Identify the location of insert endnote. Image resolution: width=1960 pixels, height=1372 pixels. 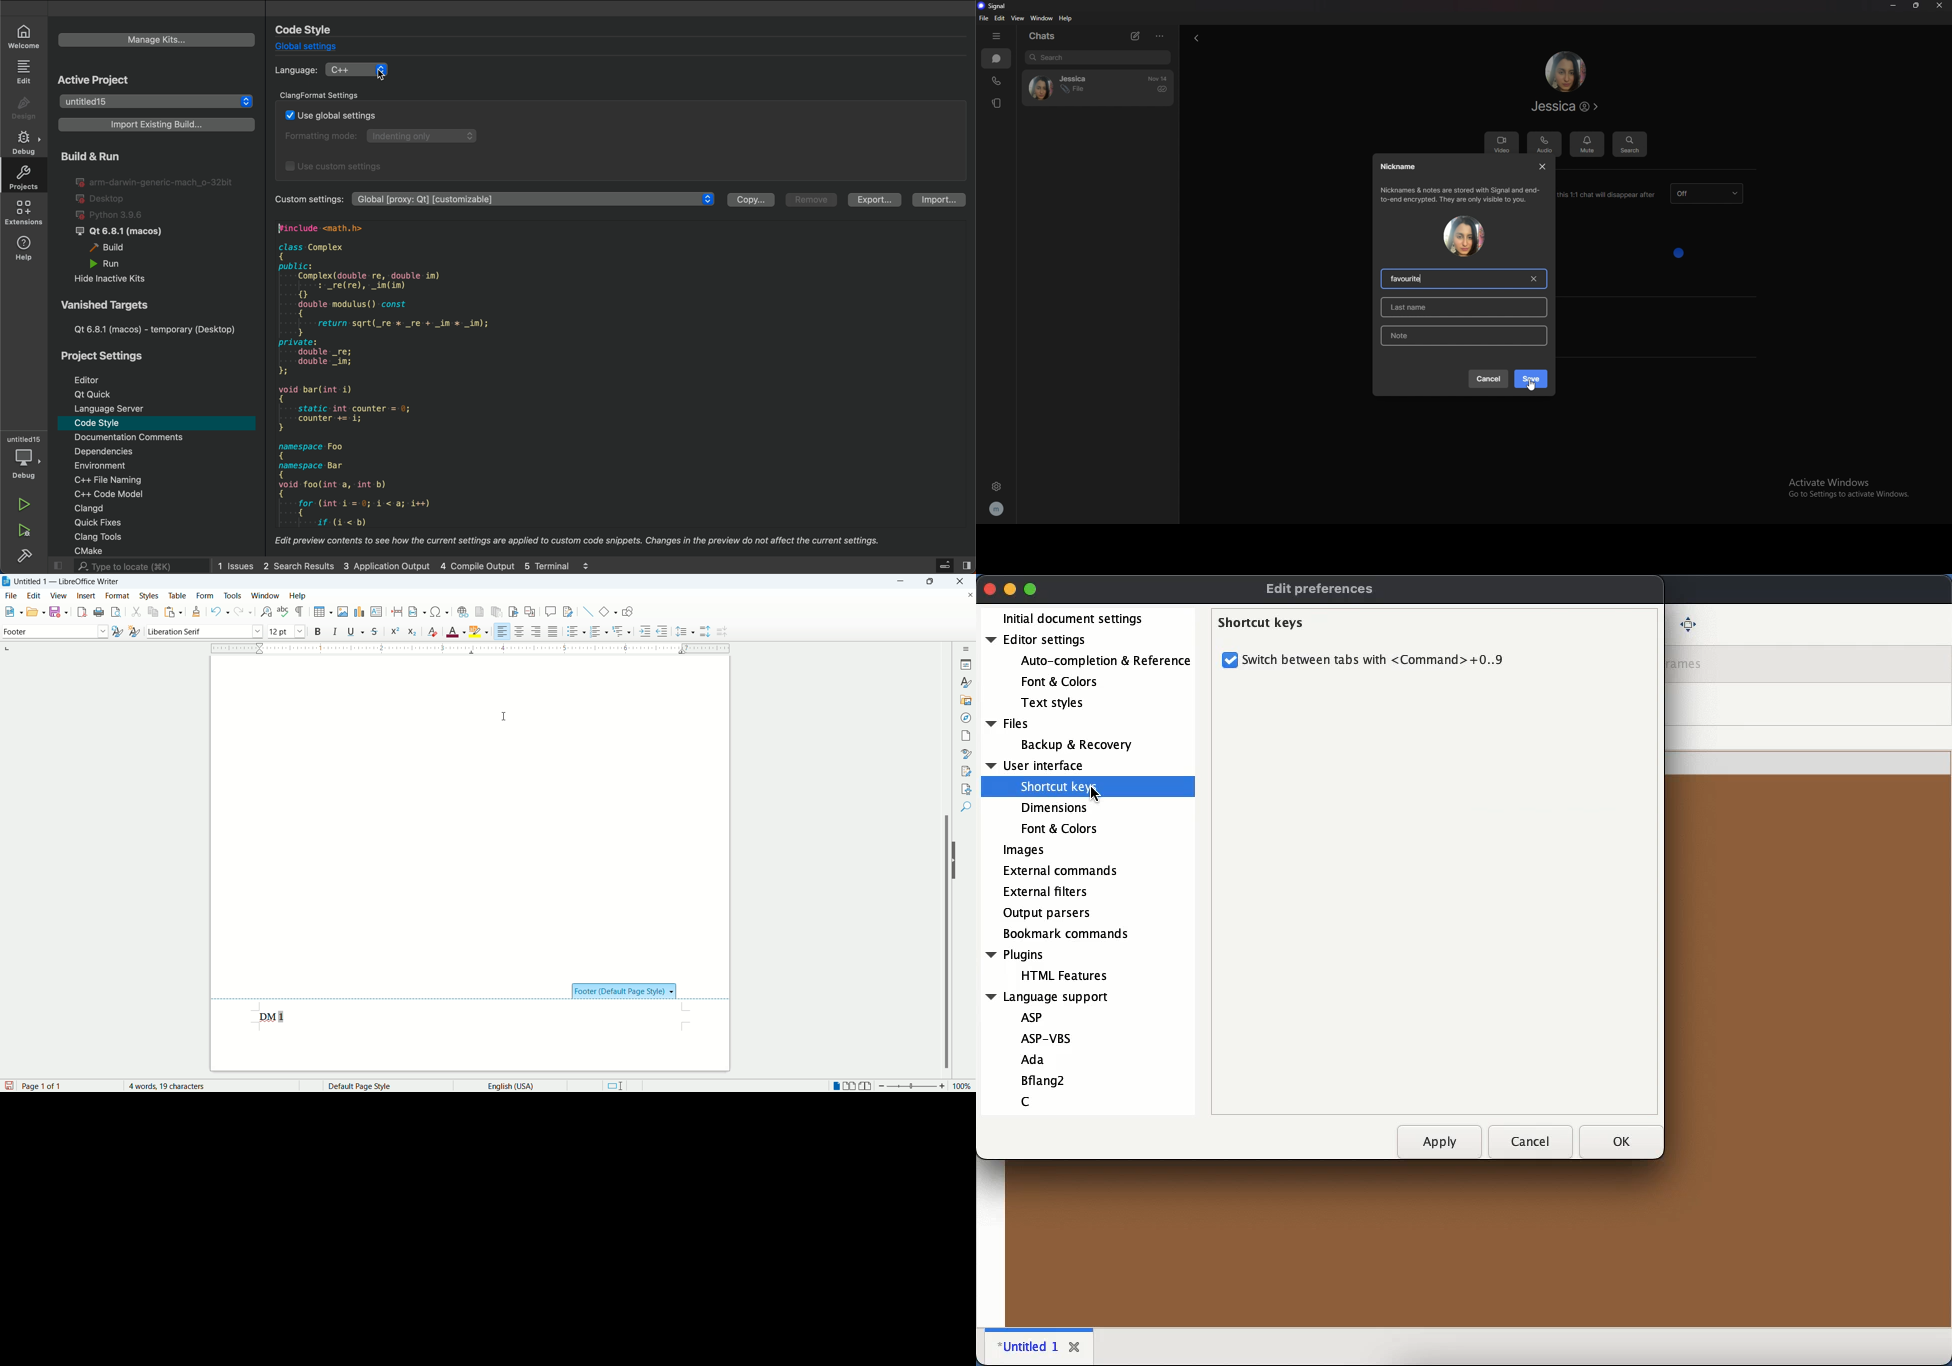
(498, 612).